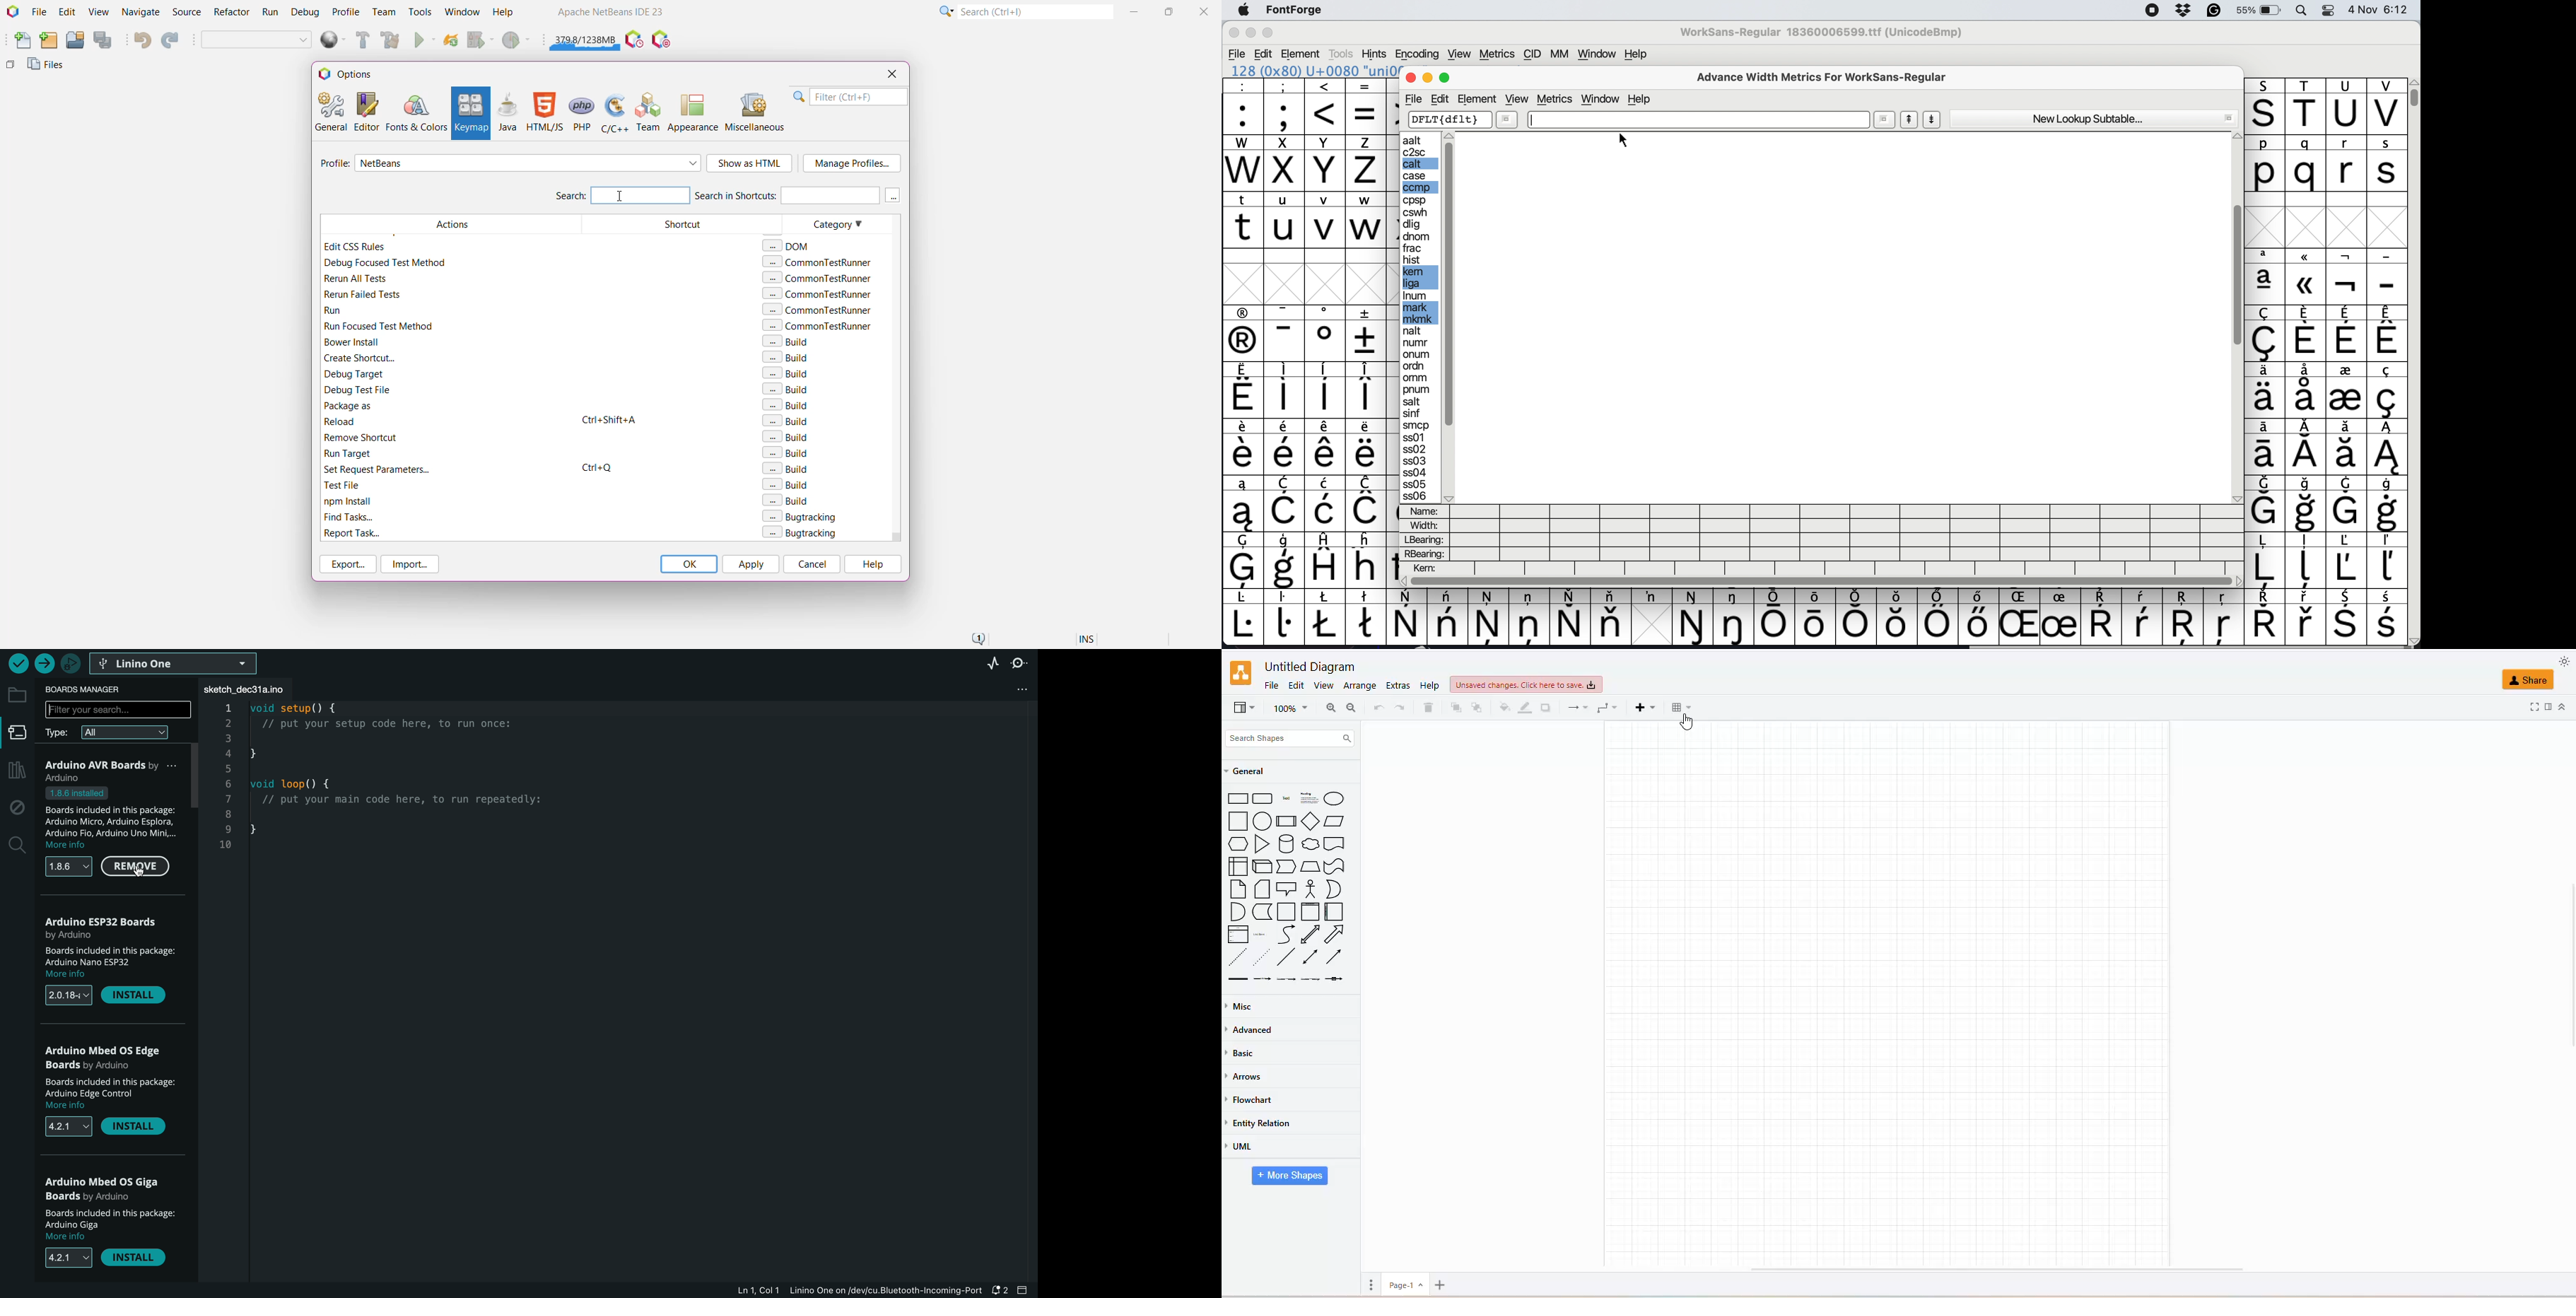 This screenshot has width=2576, height=1316. Describe the element at coordinates (1420, 526) in the screenshot. I see `width` at that location.